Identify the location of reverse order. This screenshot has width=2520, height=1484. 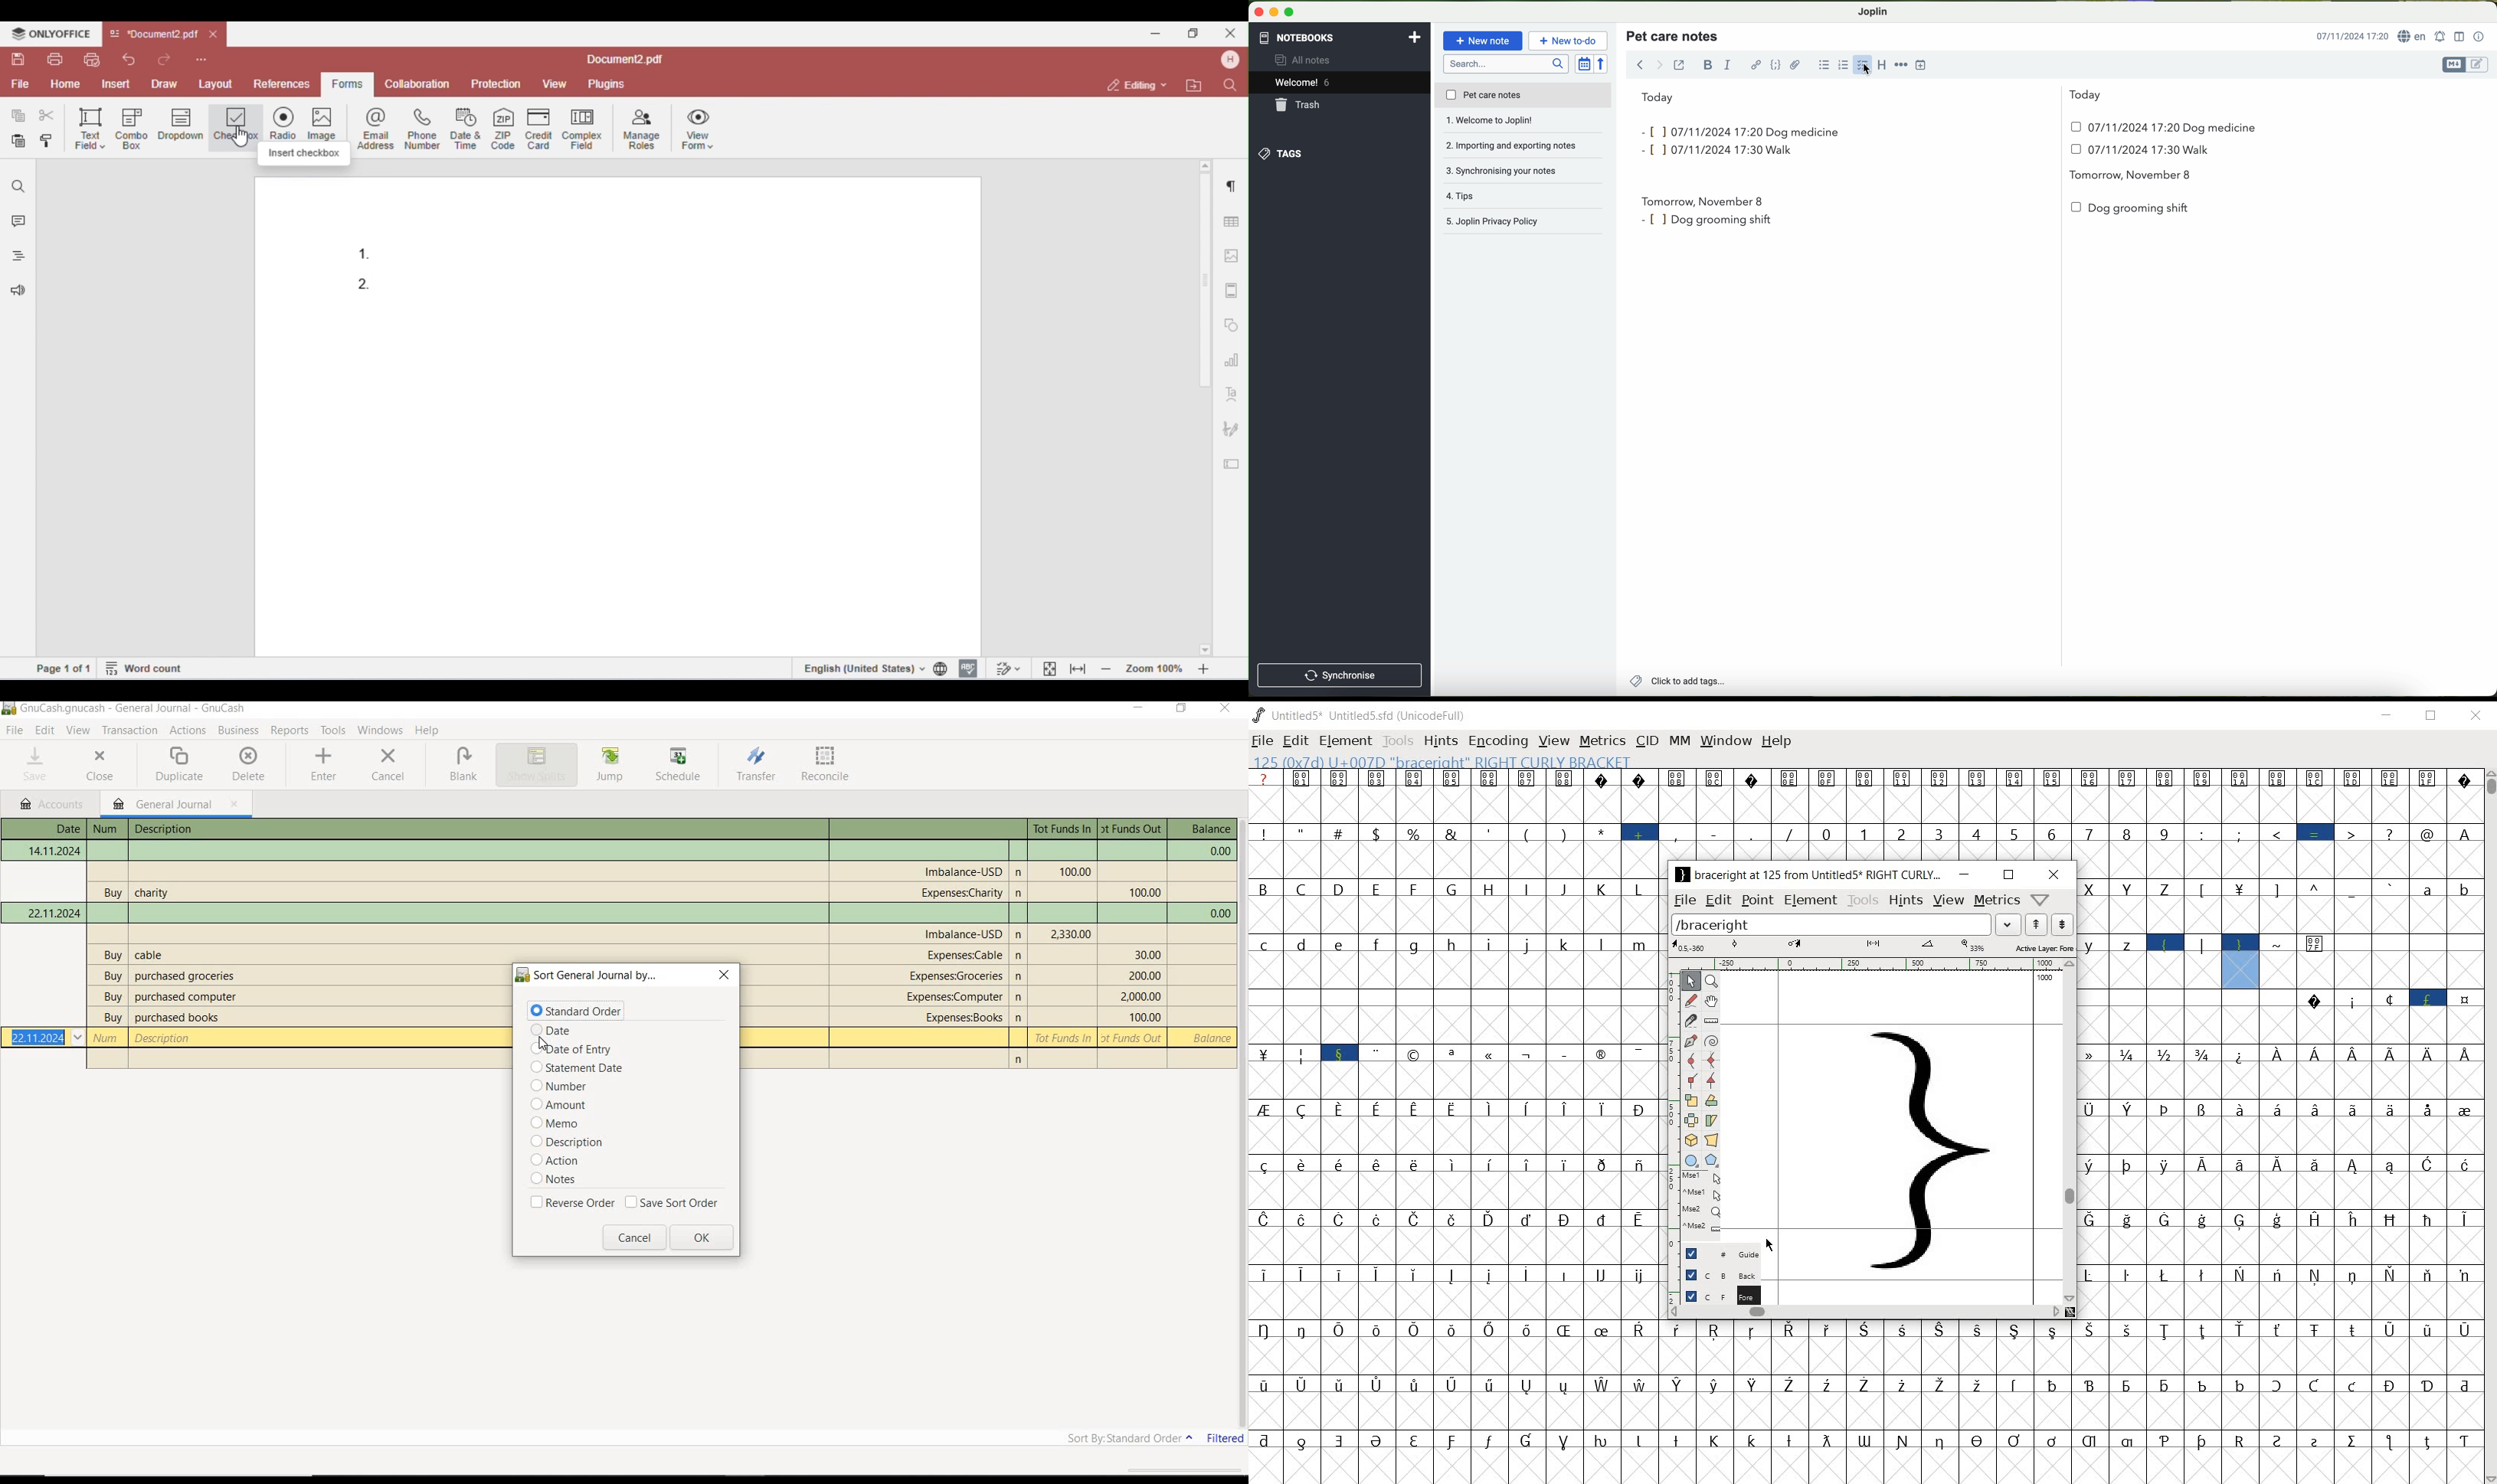
(572, 1204).